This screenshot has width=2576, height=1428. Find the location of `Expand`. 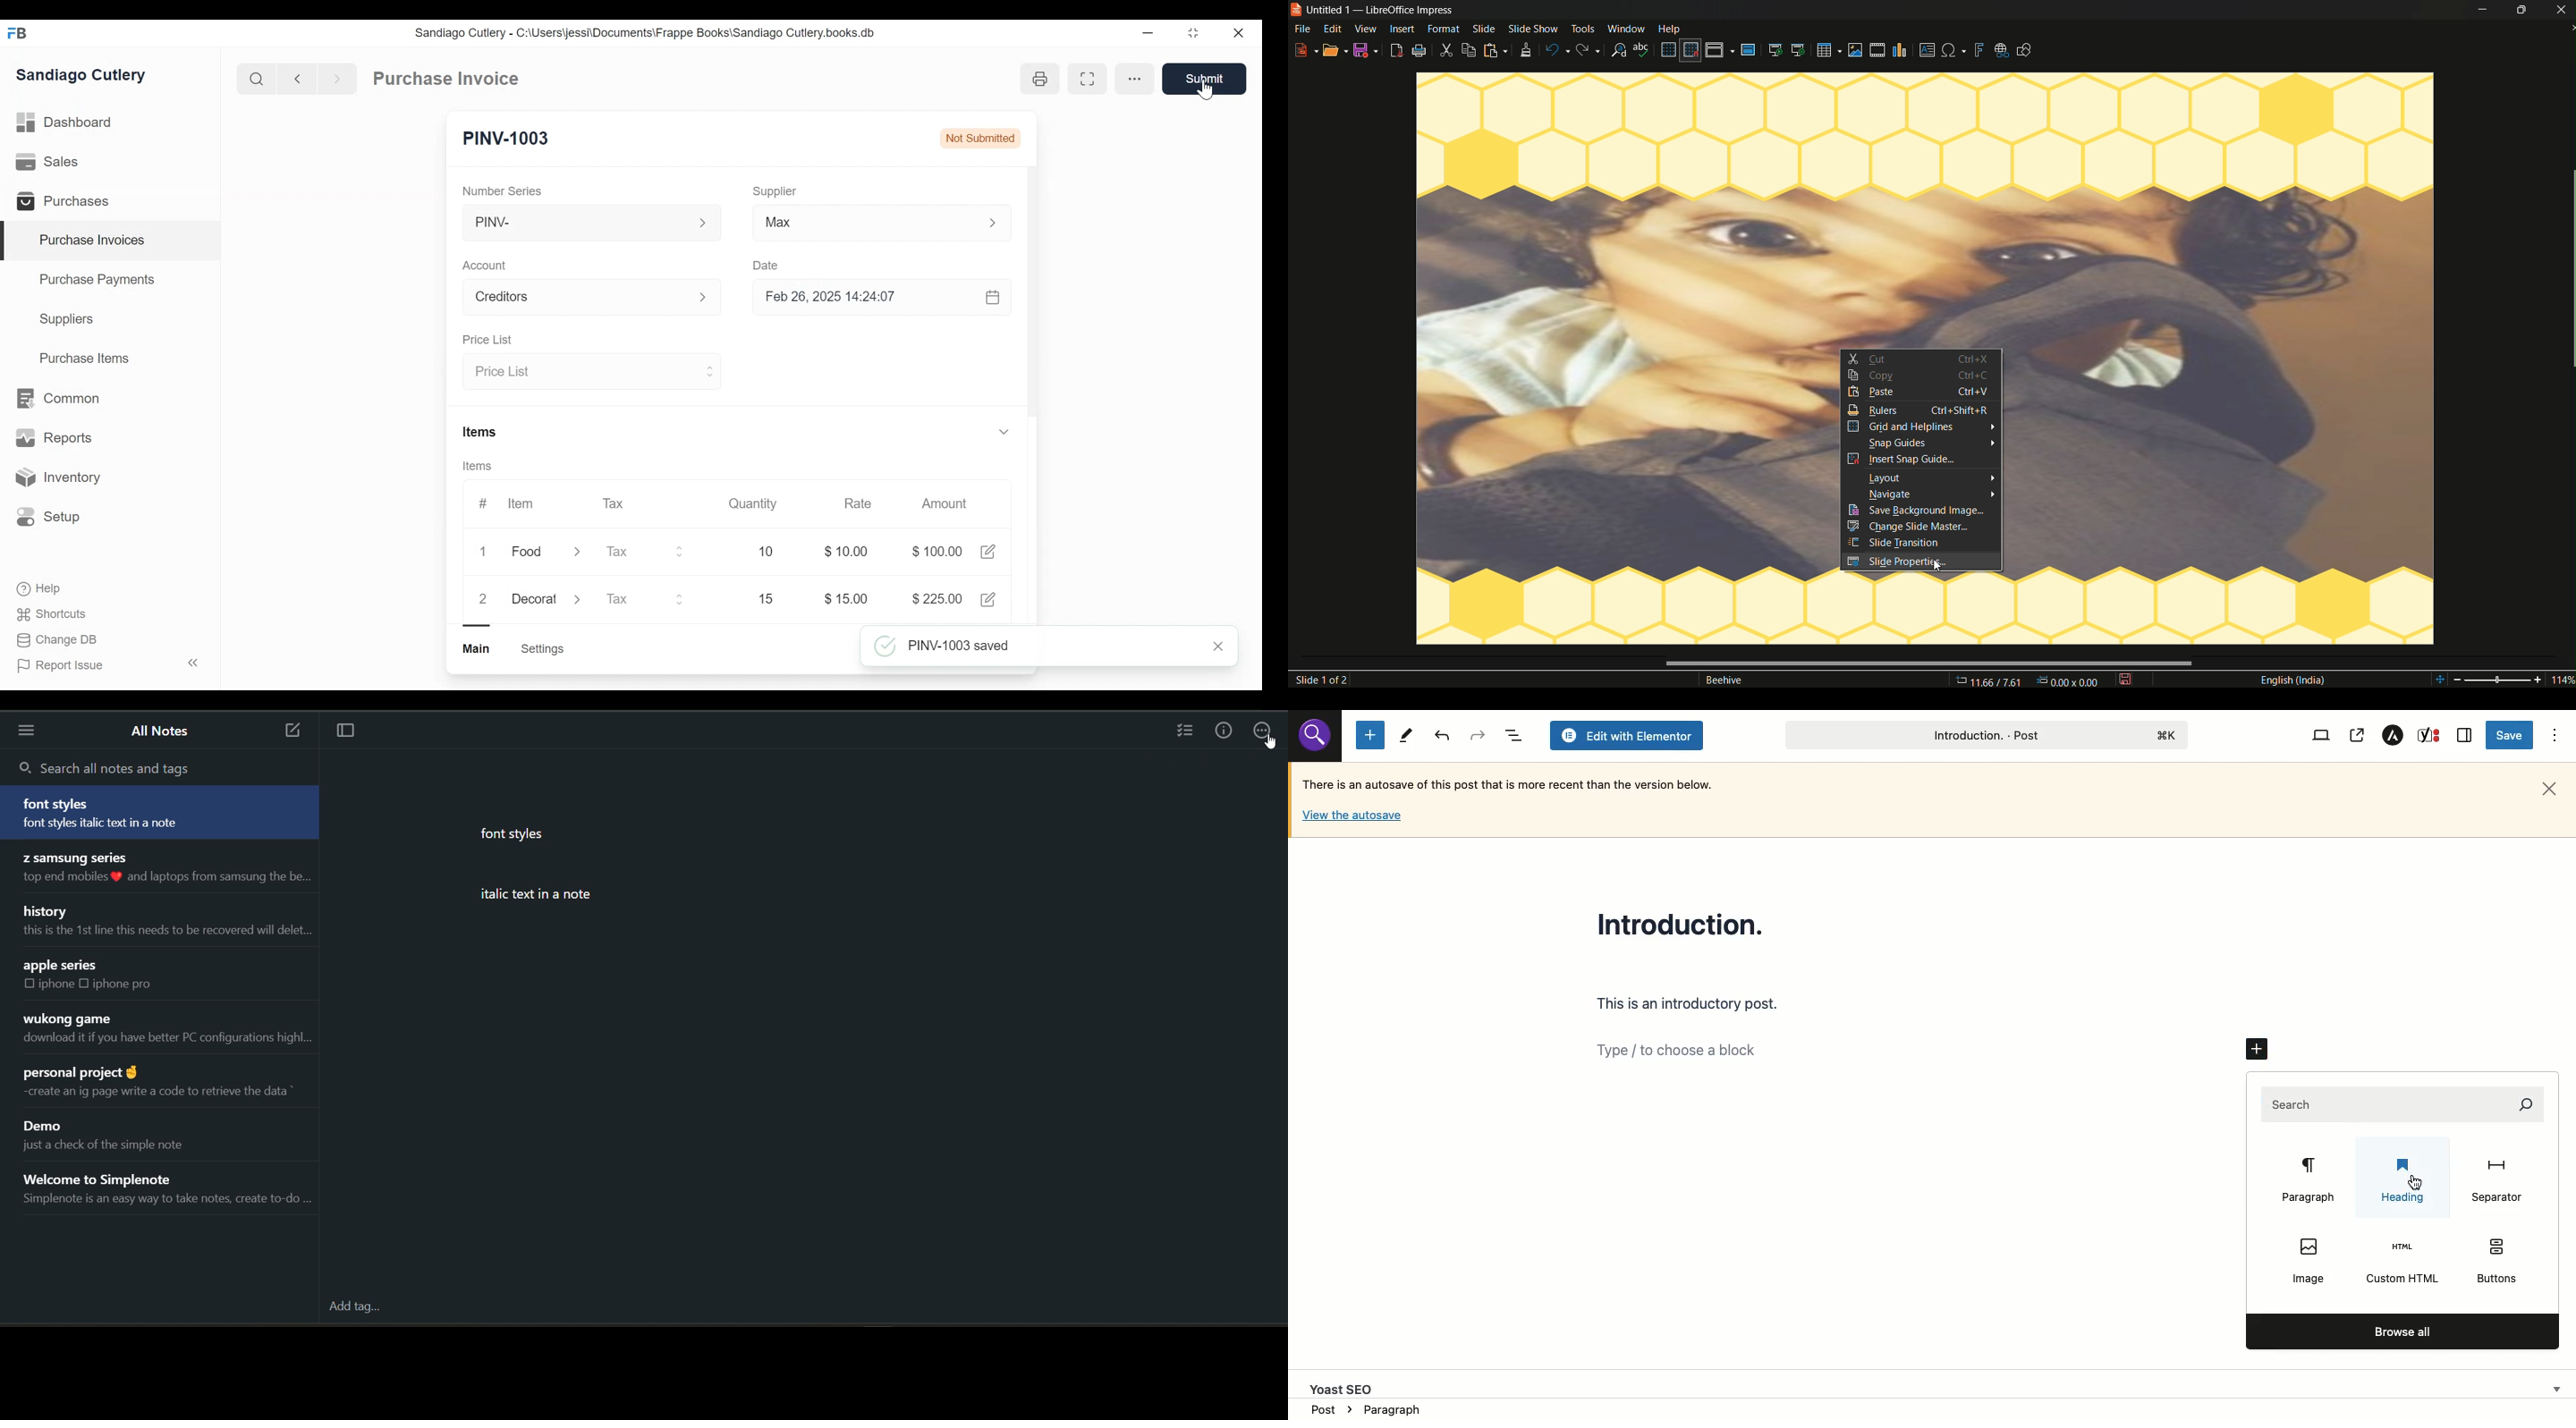

Expand is located at coordinates (1000, 223).